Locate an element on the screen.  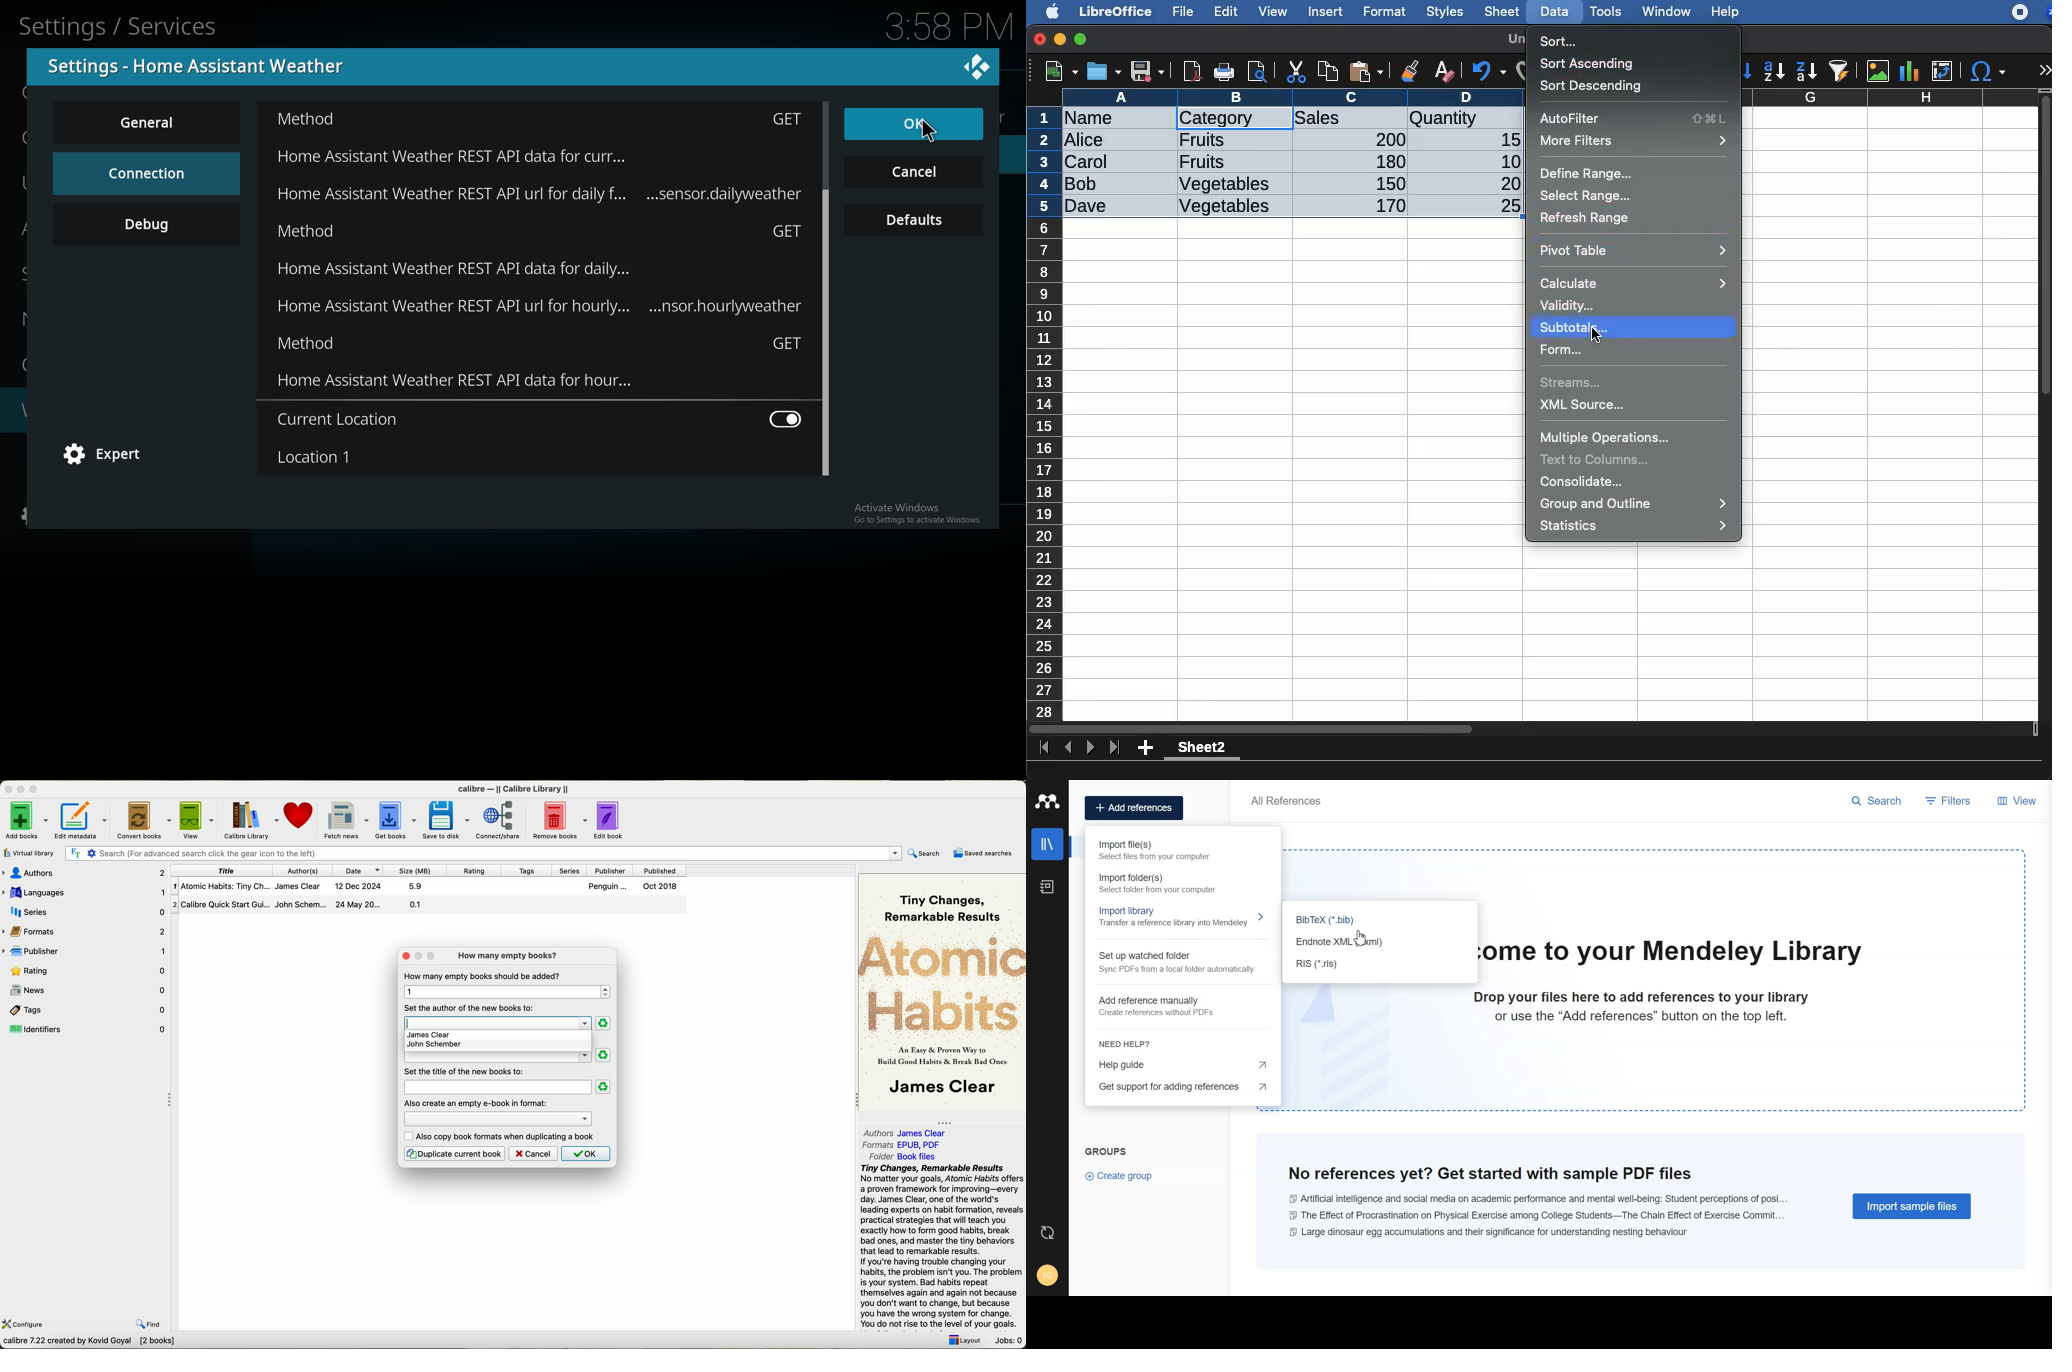
Fruits is located at coordinates (1203, 139).